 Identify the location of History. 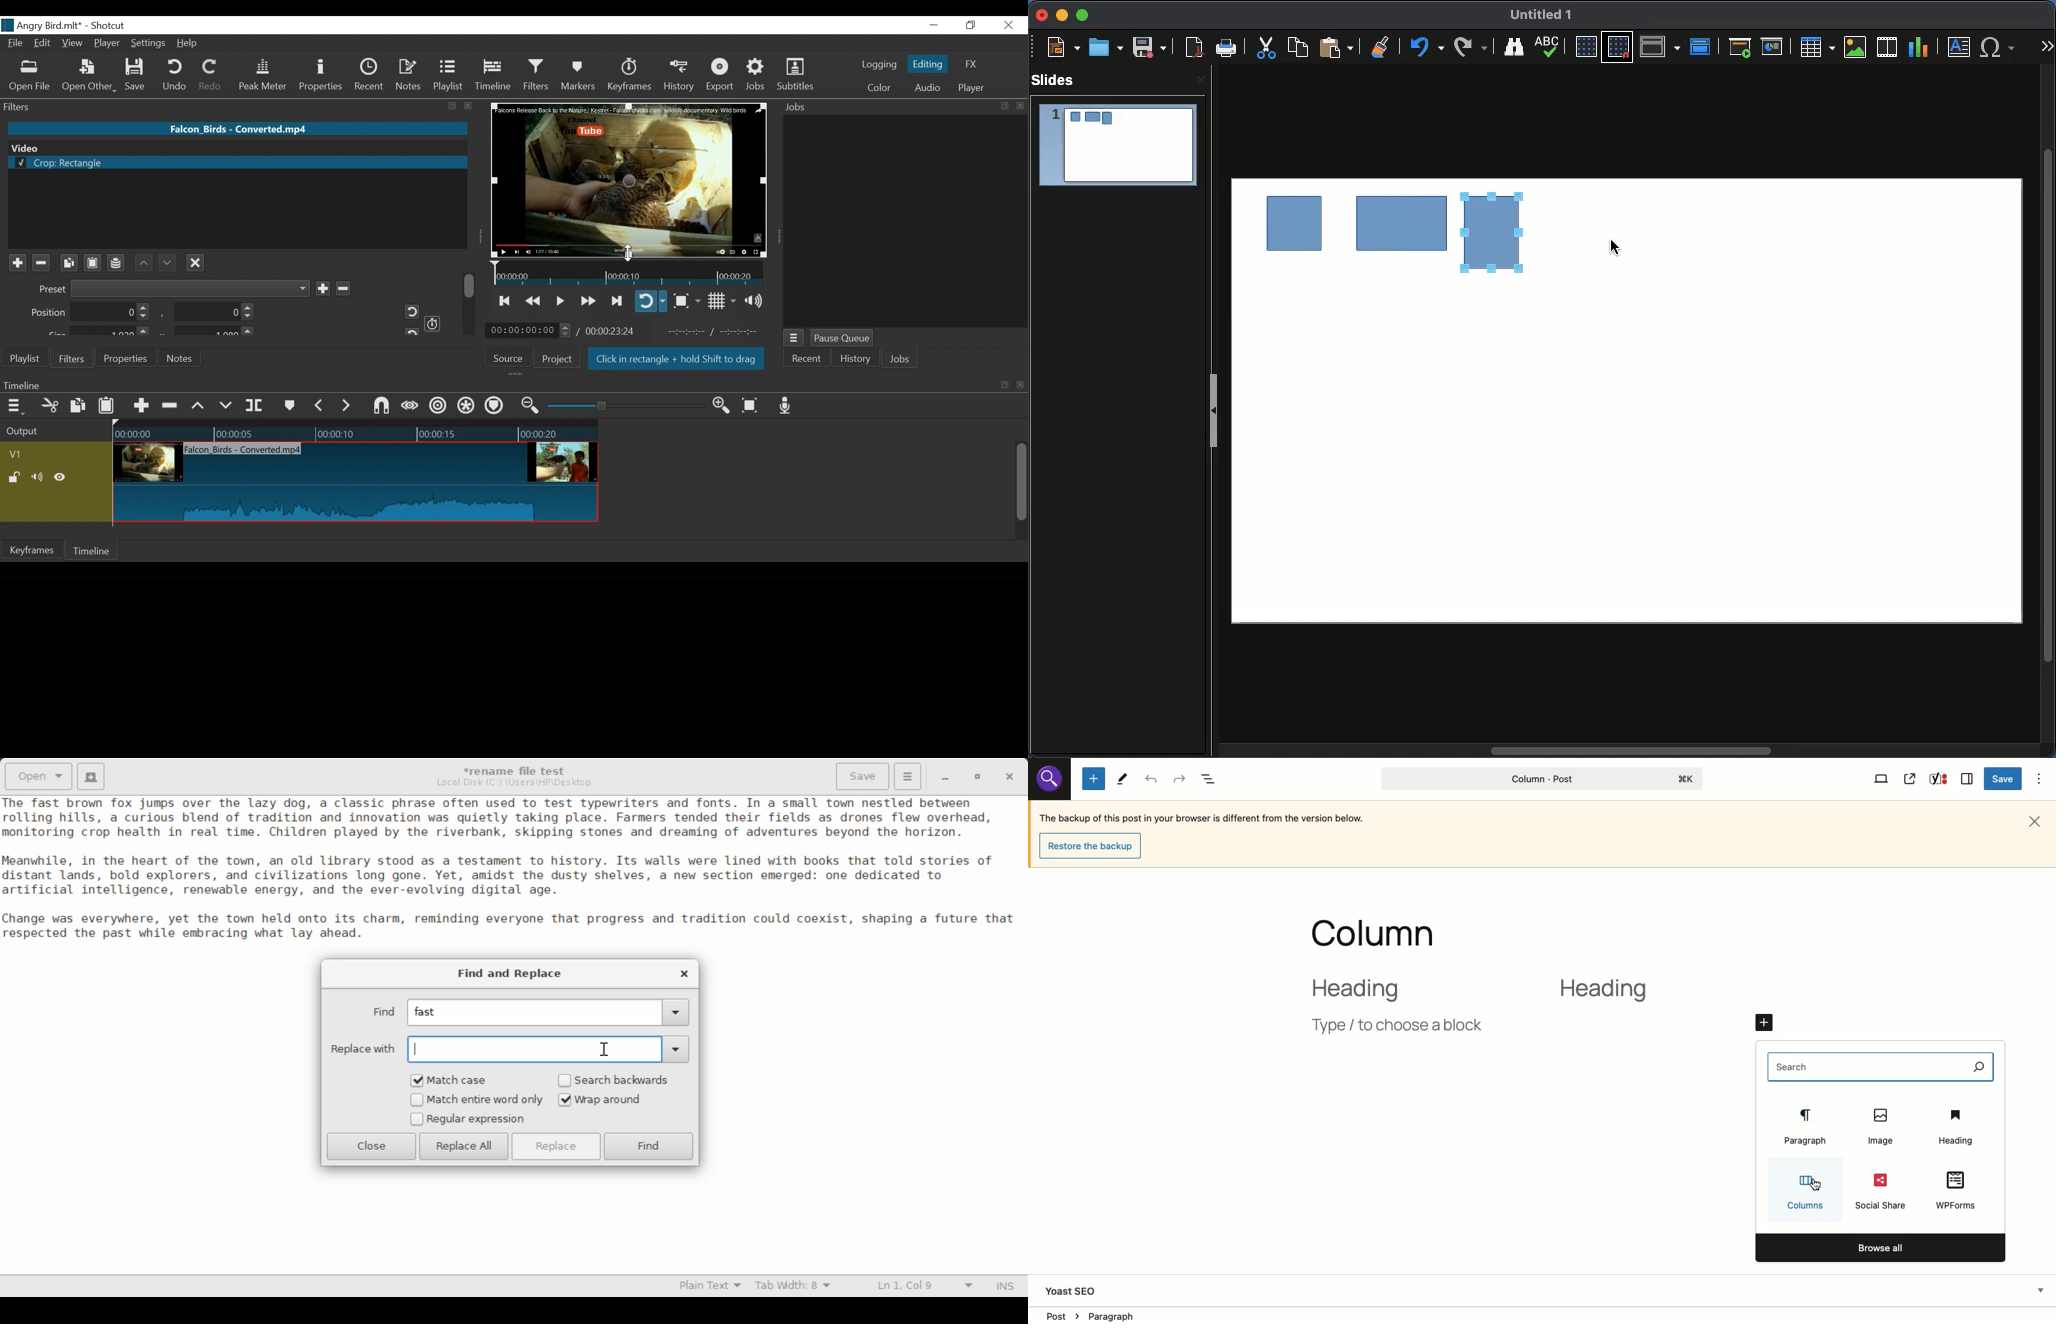
(679, 75).